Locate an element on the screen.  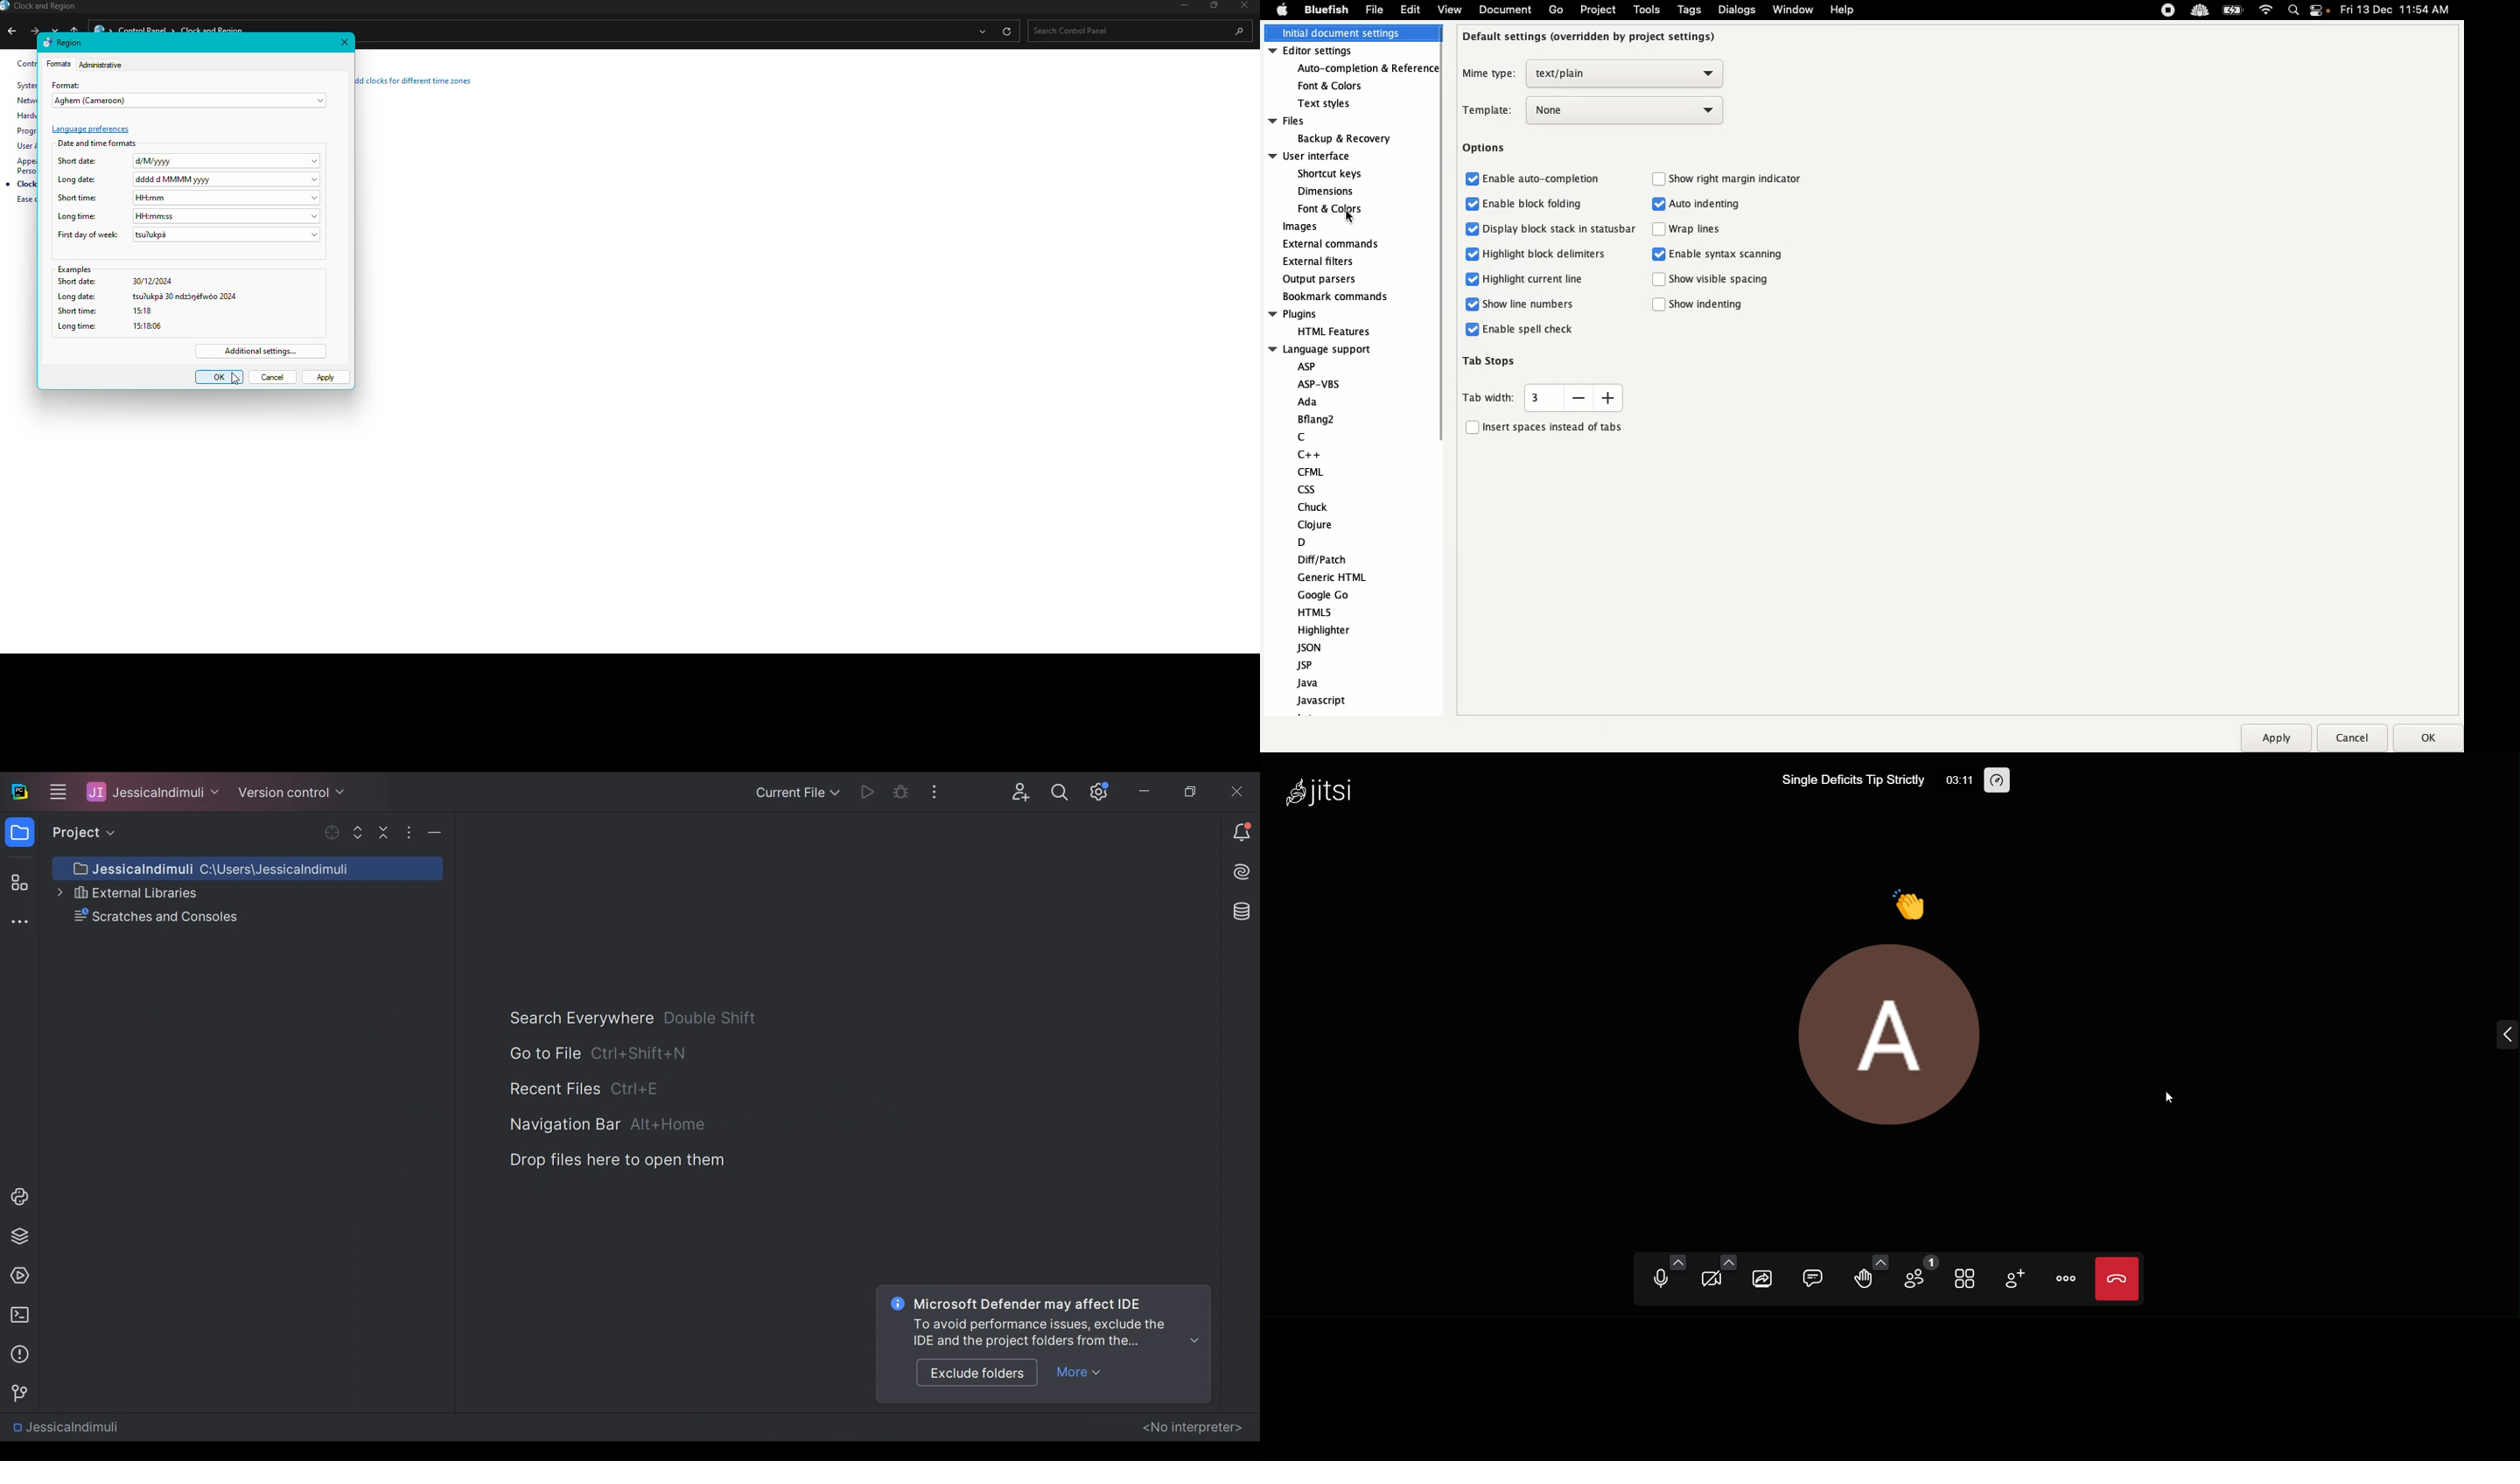
Additional Settings is located at coordinates (262, 351).